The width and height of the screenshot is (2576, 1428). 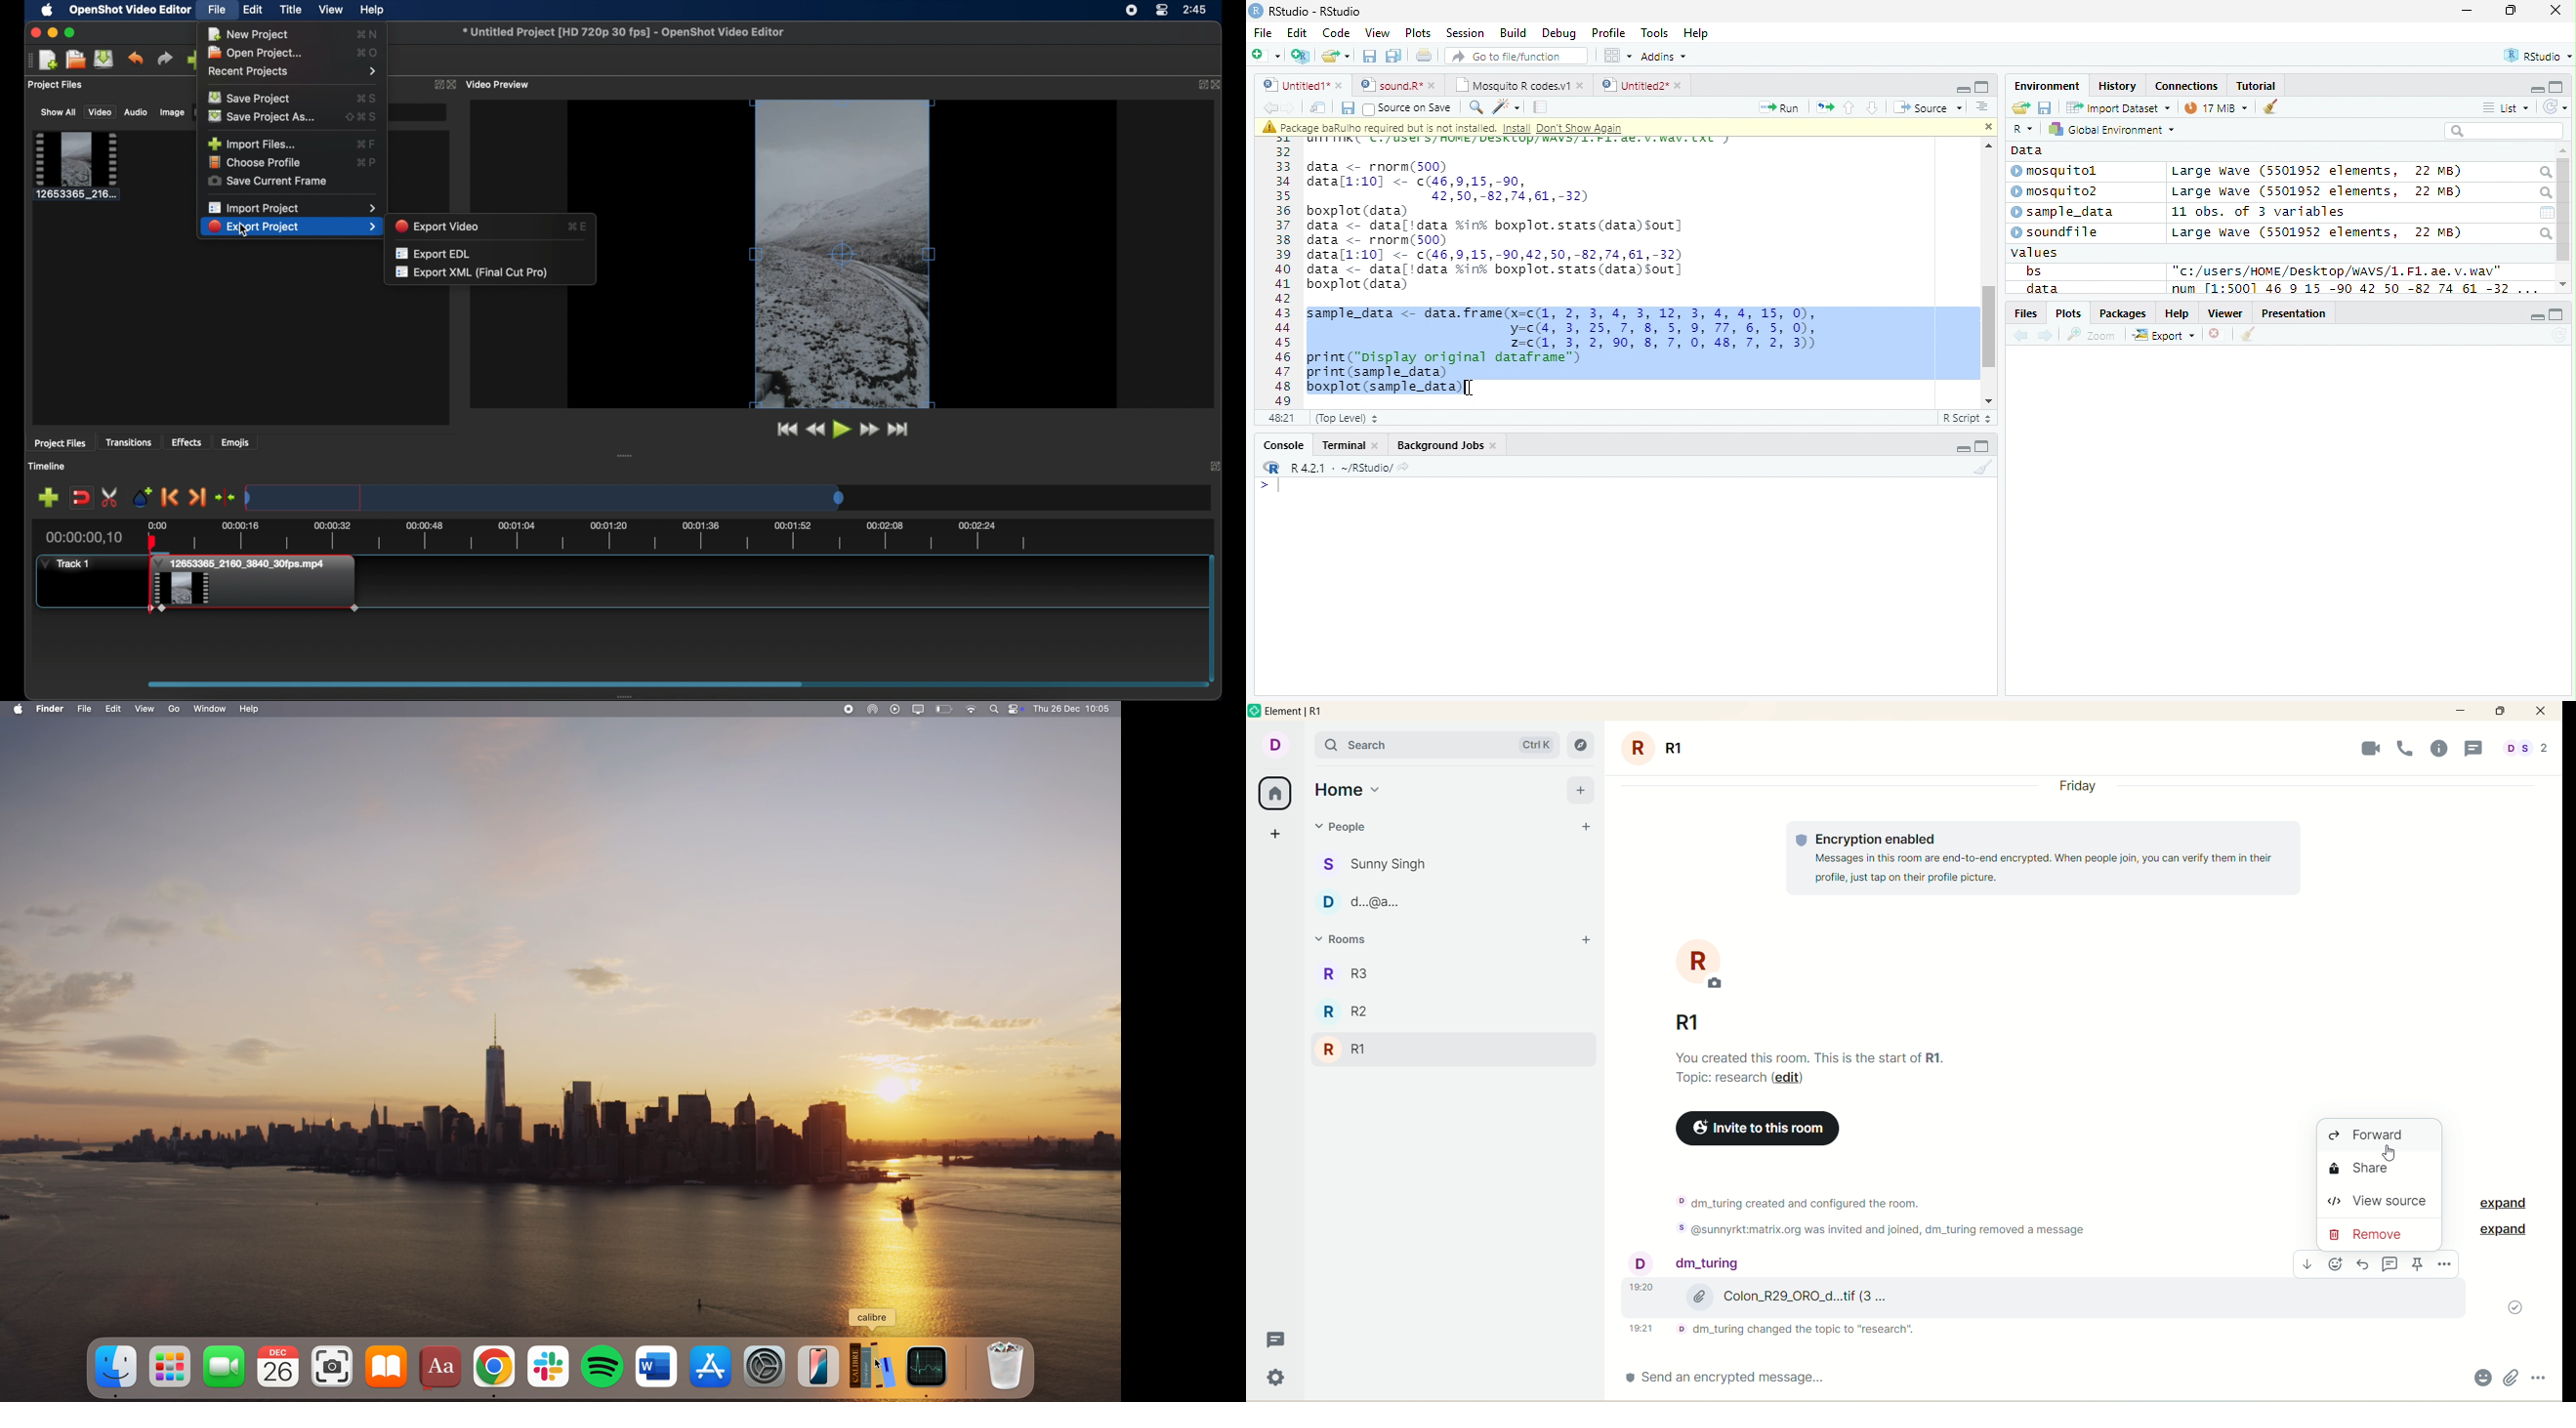 What do you see at coordinates (1582, 746) in the screenshot?
I see `explore rooms` at bounding box center [1582, 746].